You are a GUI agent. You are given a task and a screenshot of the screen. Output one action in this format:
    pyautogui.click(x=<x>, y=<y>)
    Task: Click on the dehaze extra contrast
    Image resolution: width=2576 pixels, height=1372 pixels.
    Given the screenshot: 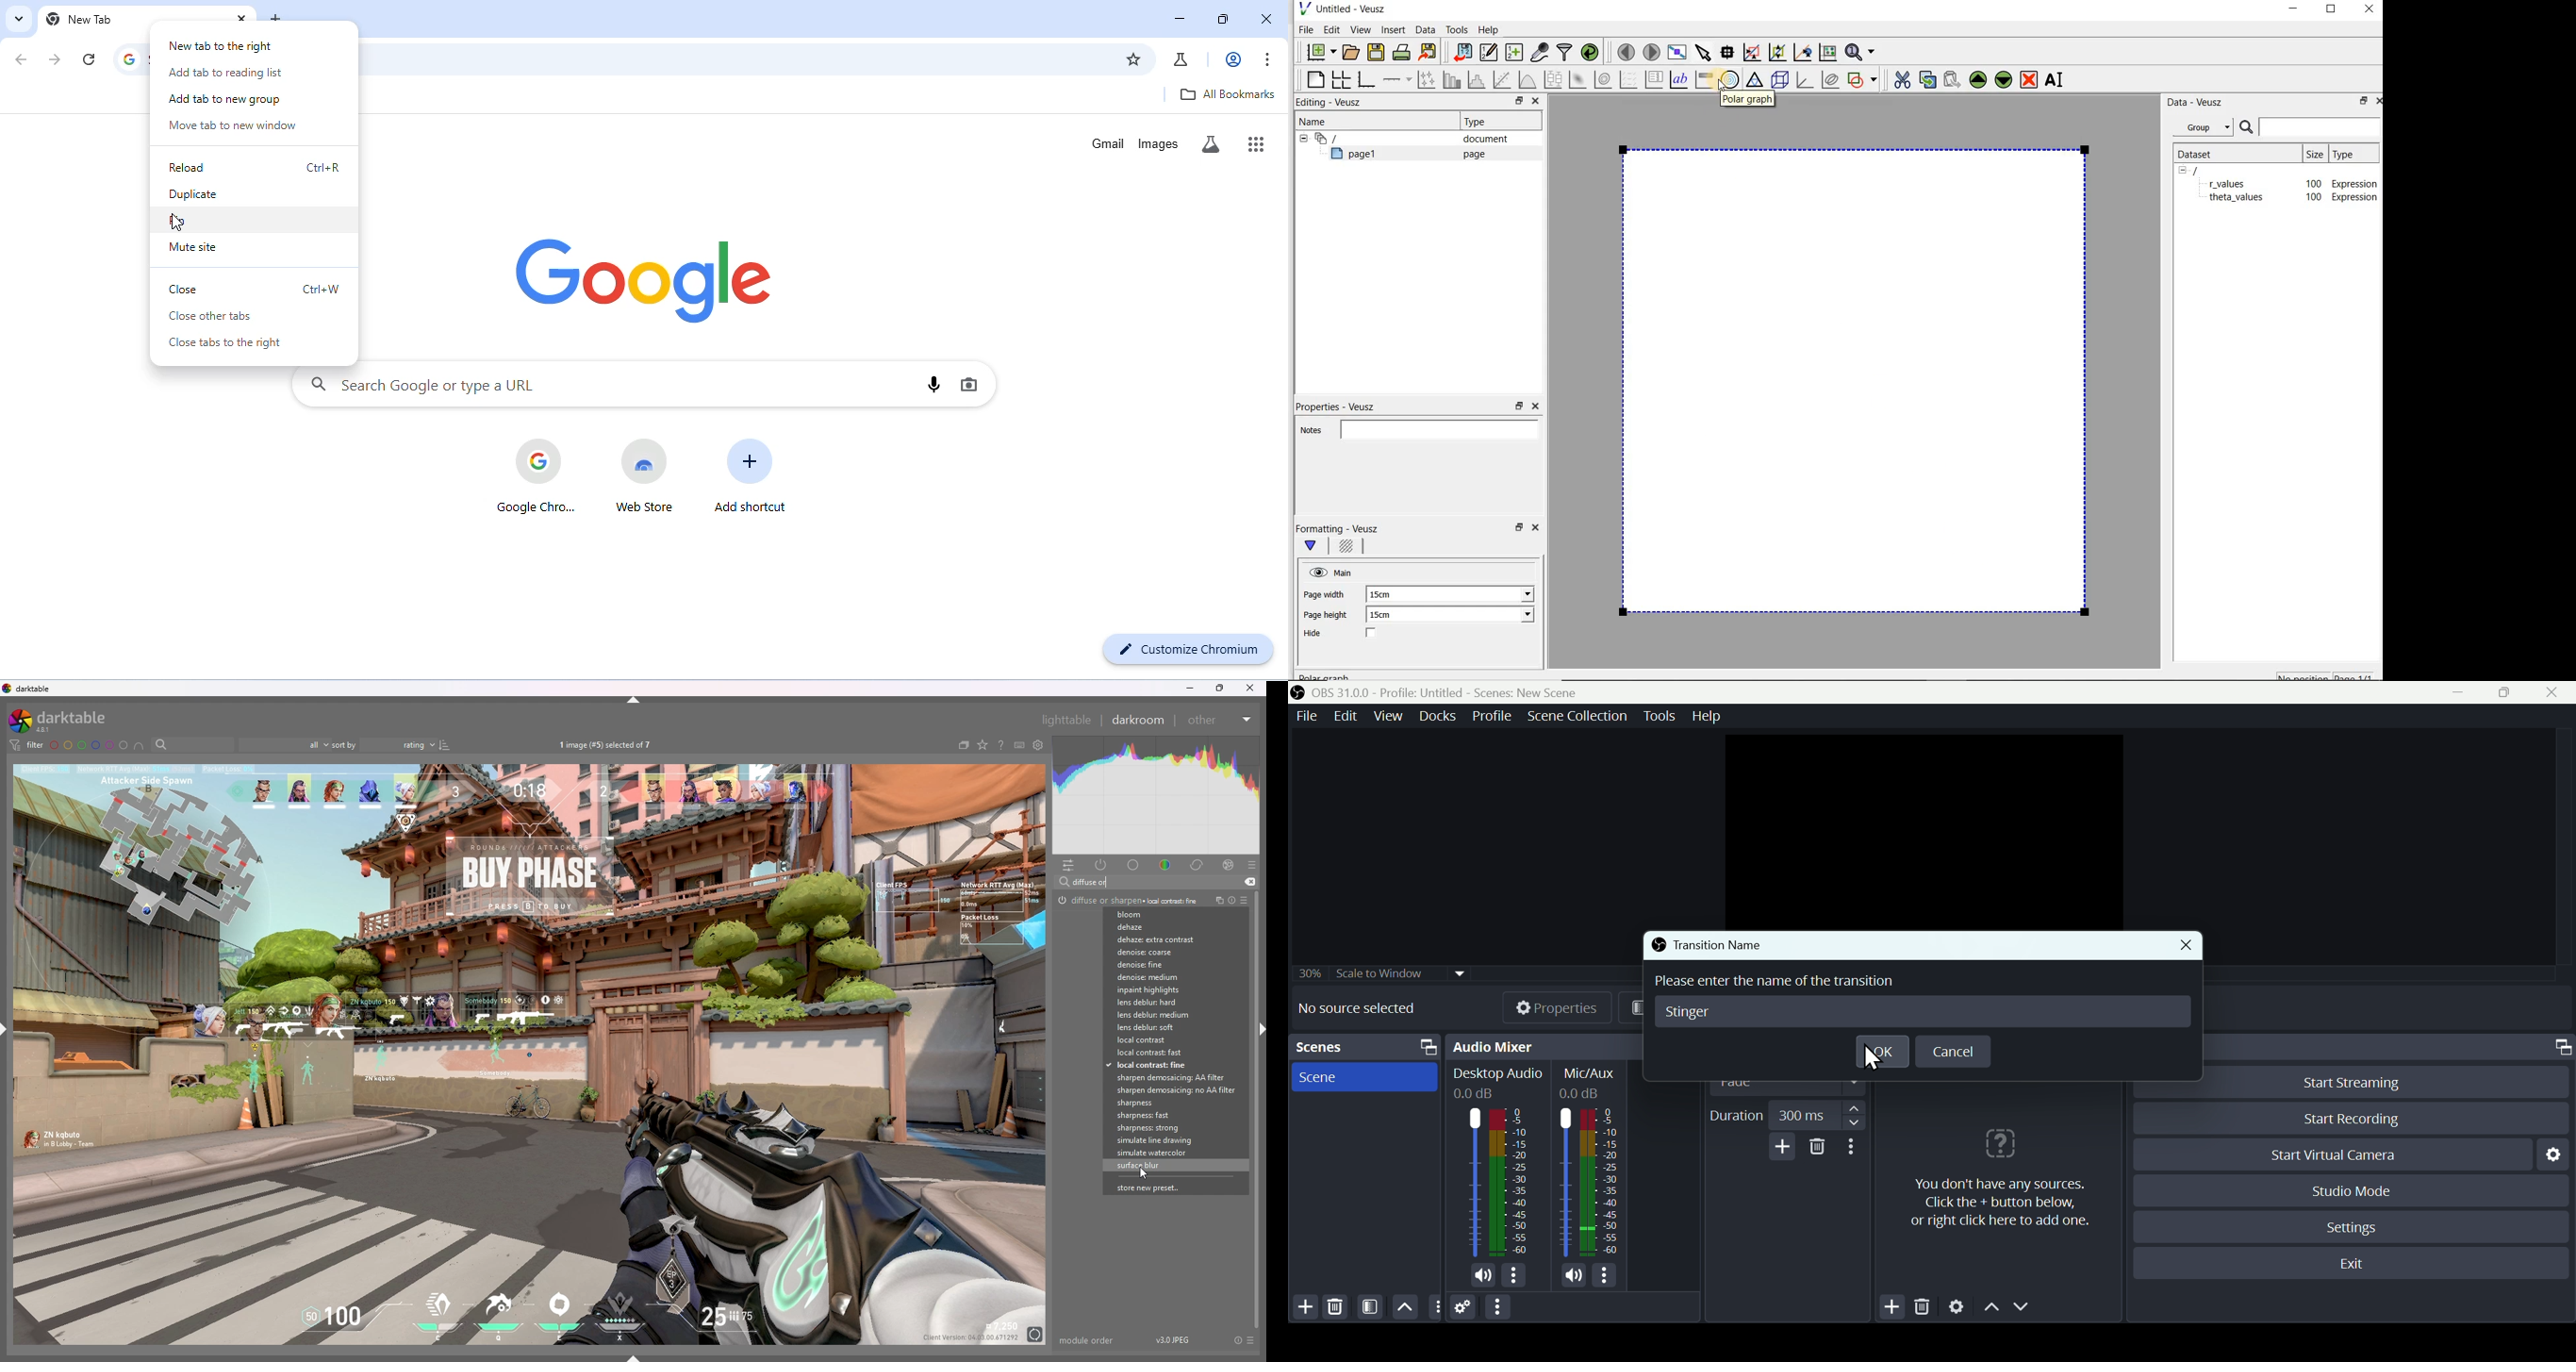 What is the action you would take?
    pyautogui.click(x=1160, y=940)
    